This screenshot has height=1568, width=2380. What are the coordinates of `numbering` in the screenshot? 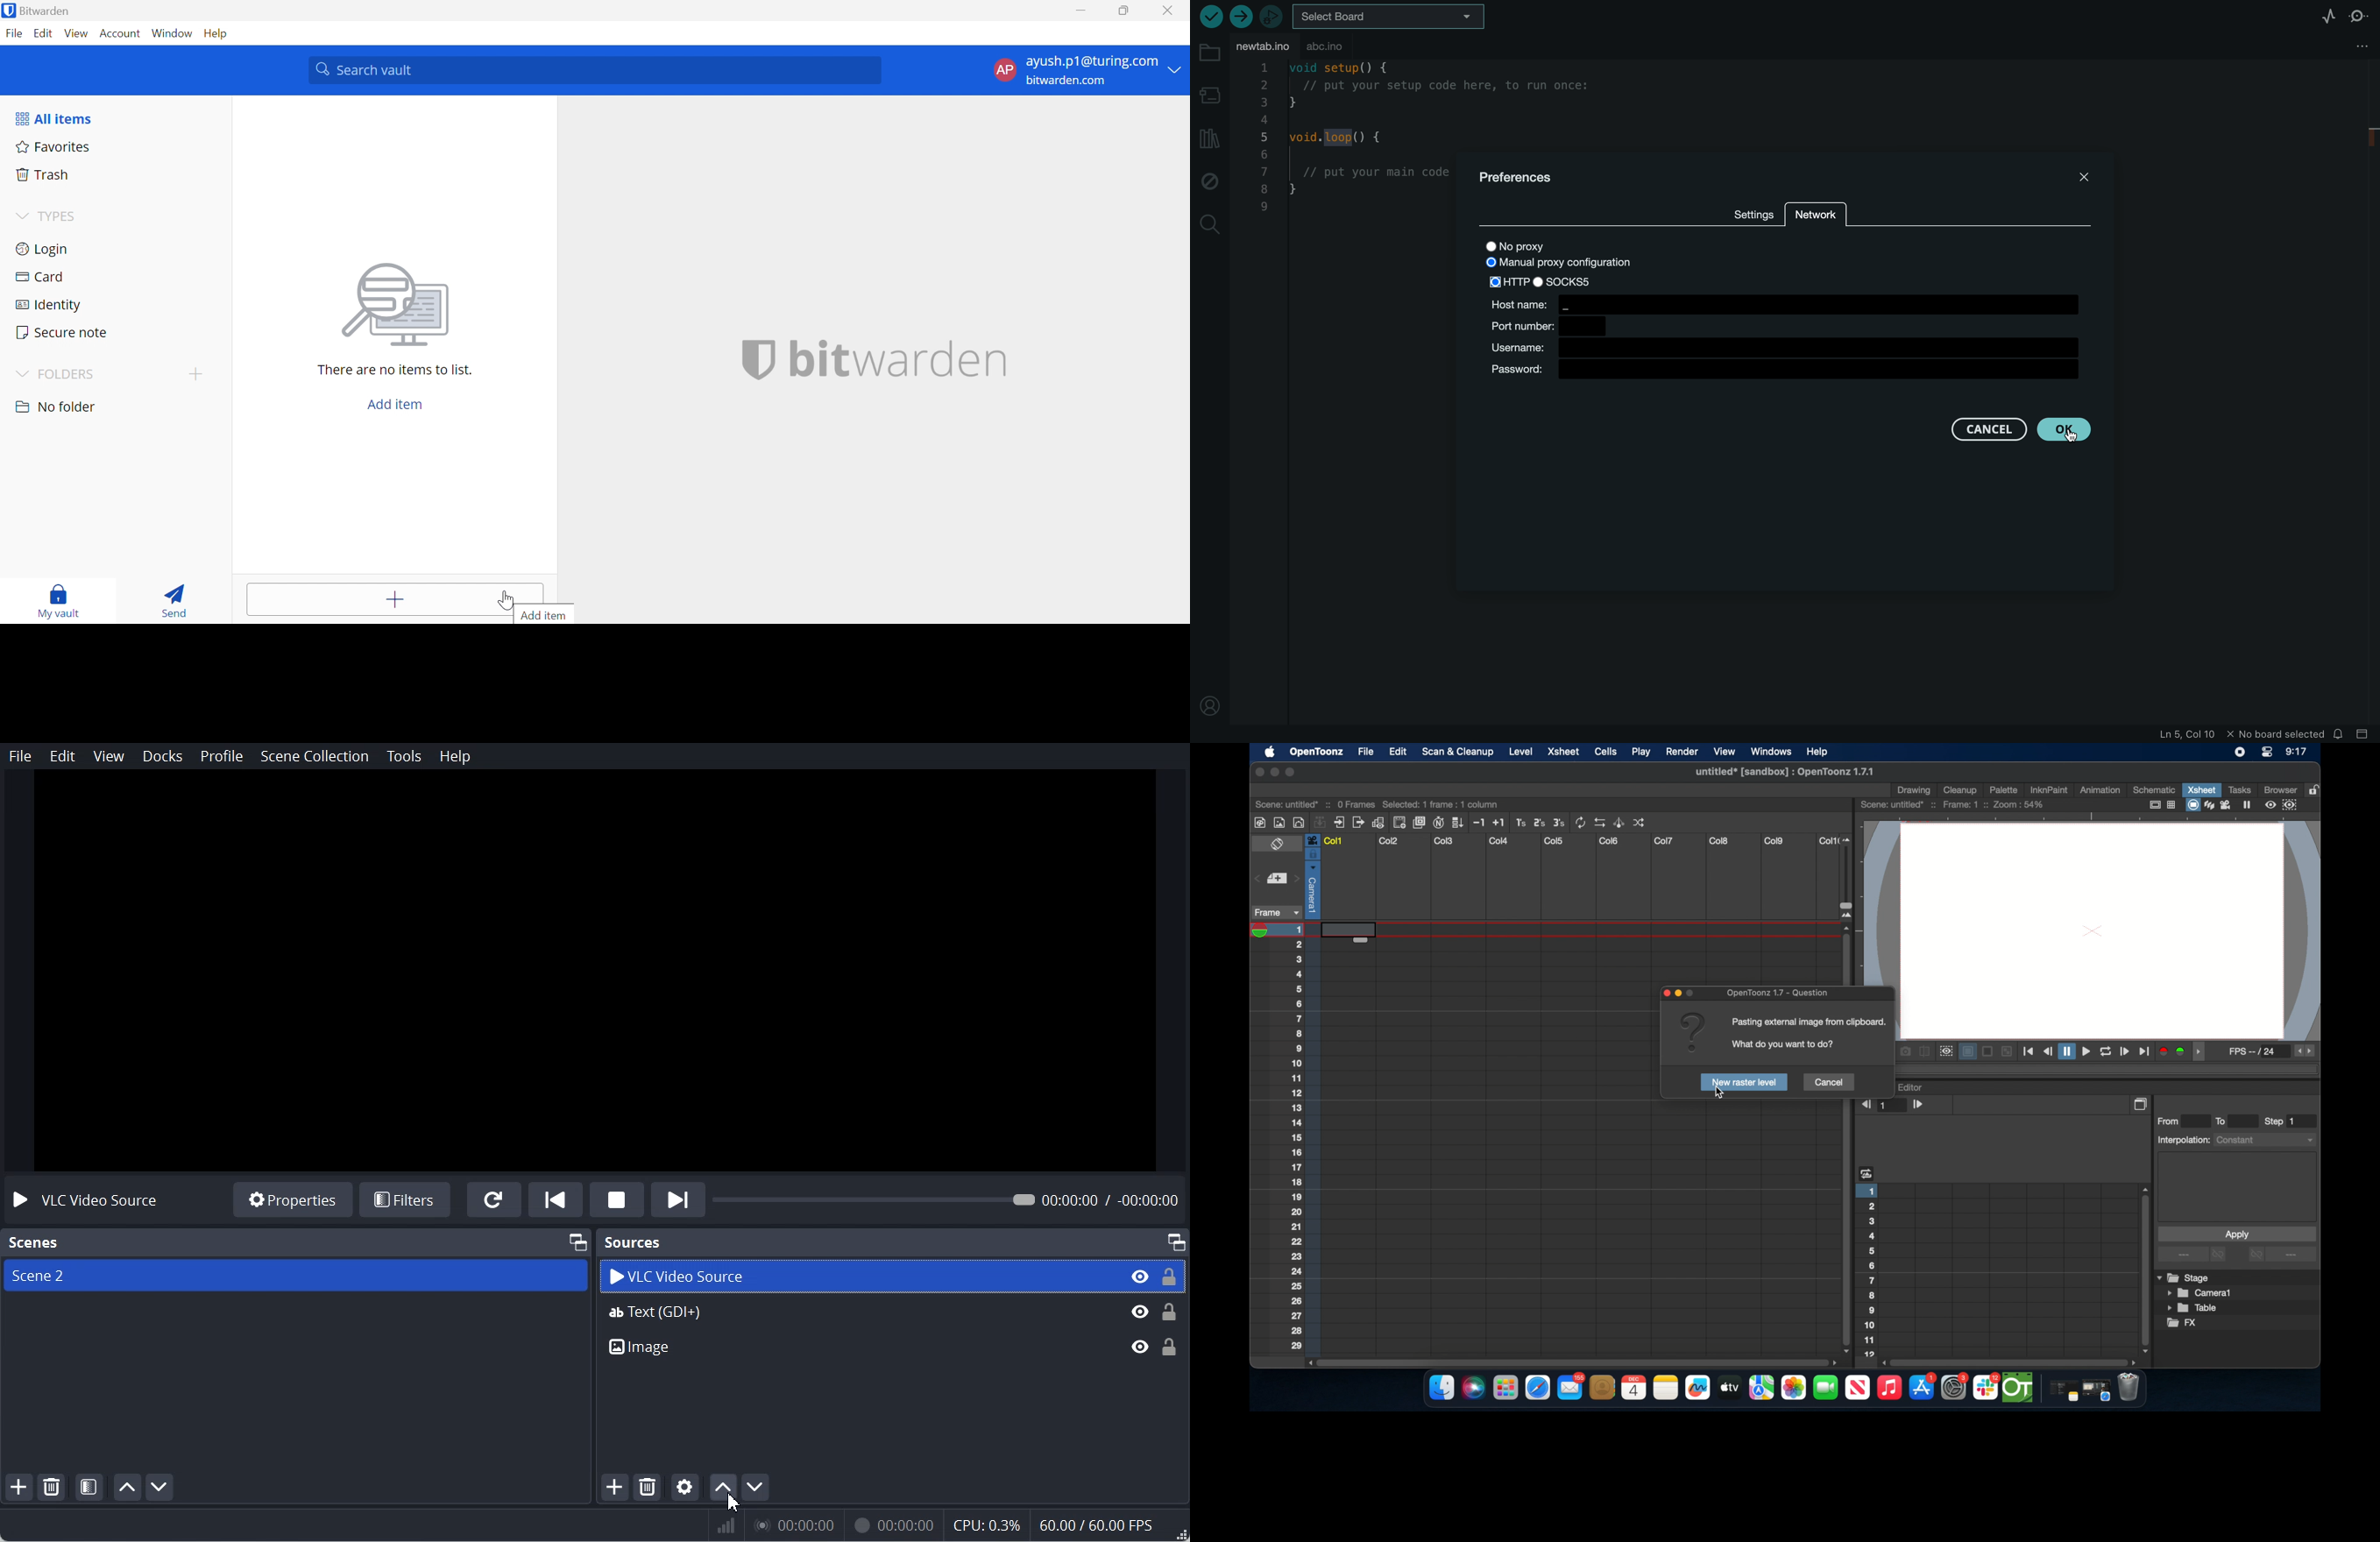 It's located at (1297, 1138).